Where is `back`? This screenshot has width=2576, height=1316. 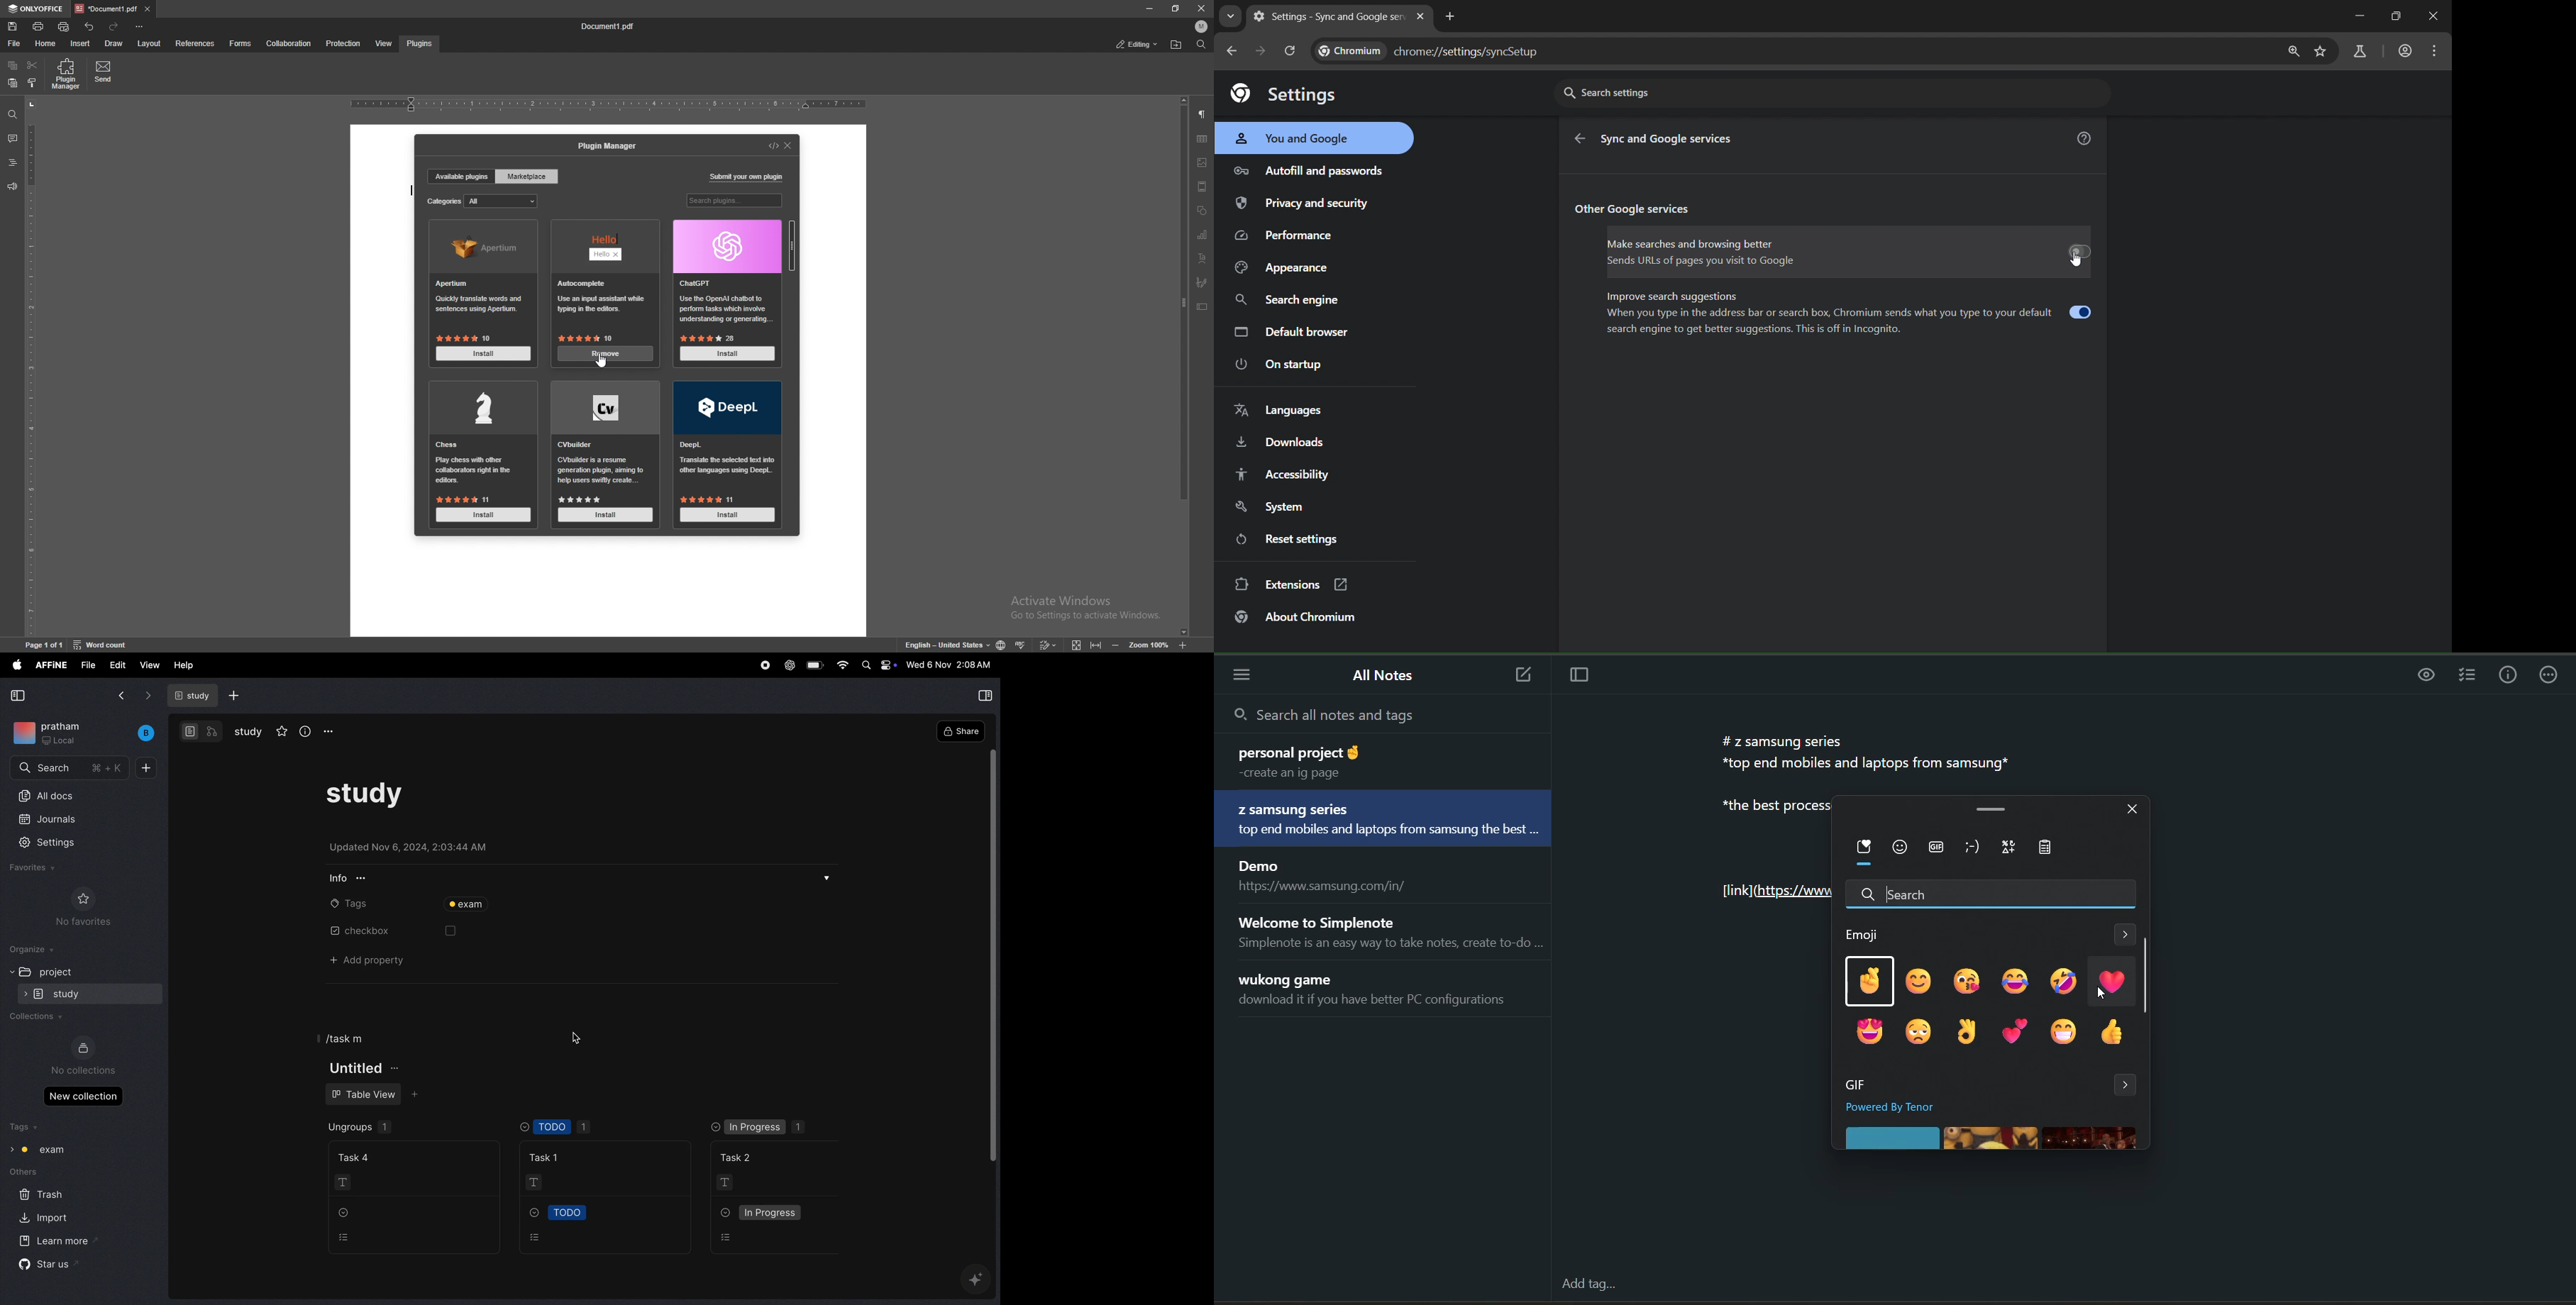 back is located at coordinates (120, 697).